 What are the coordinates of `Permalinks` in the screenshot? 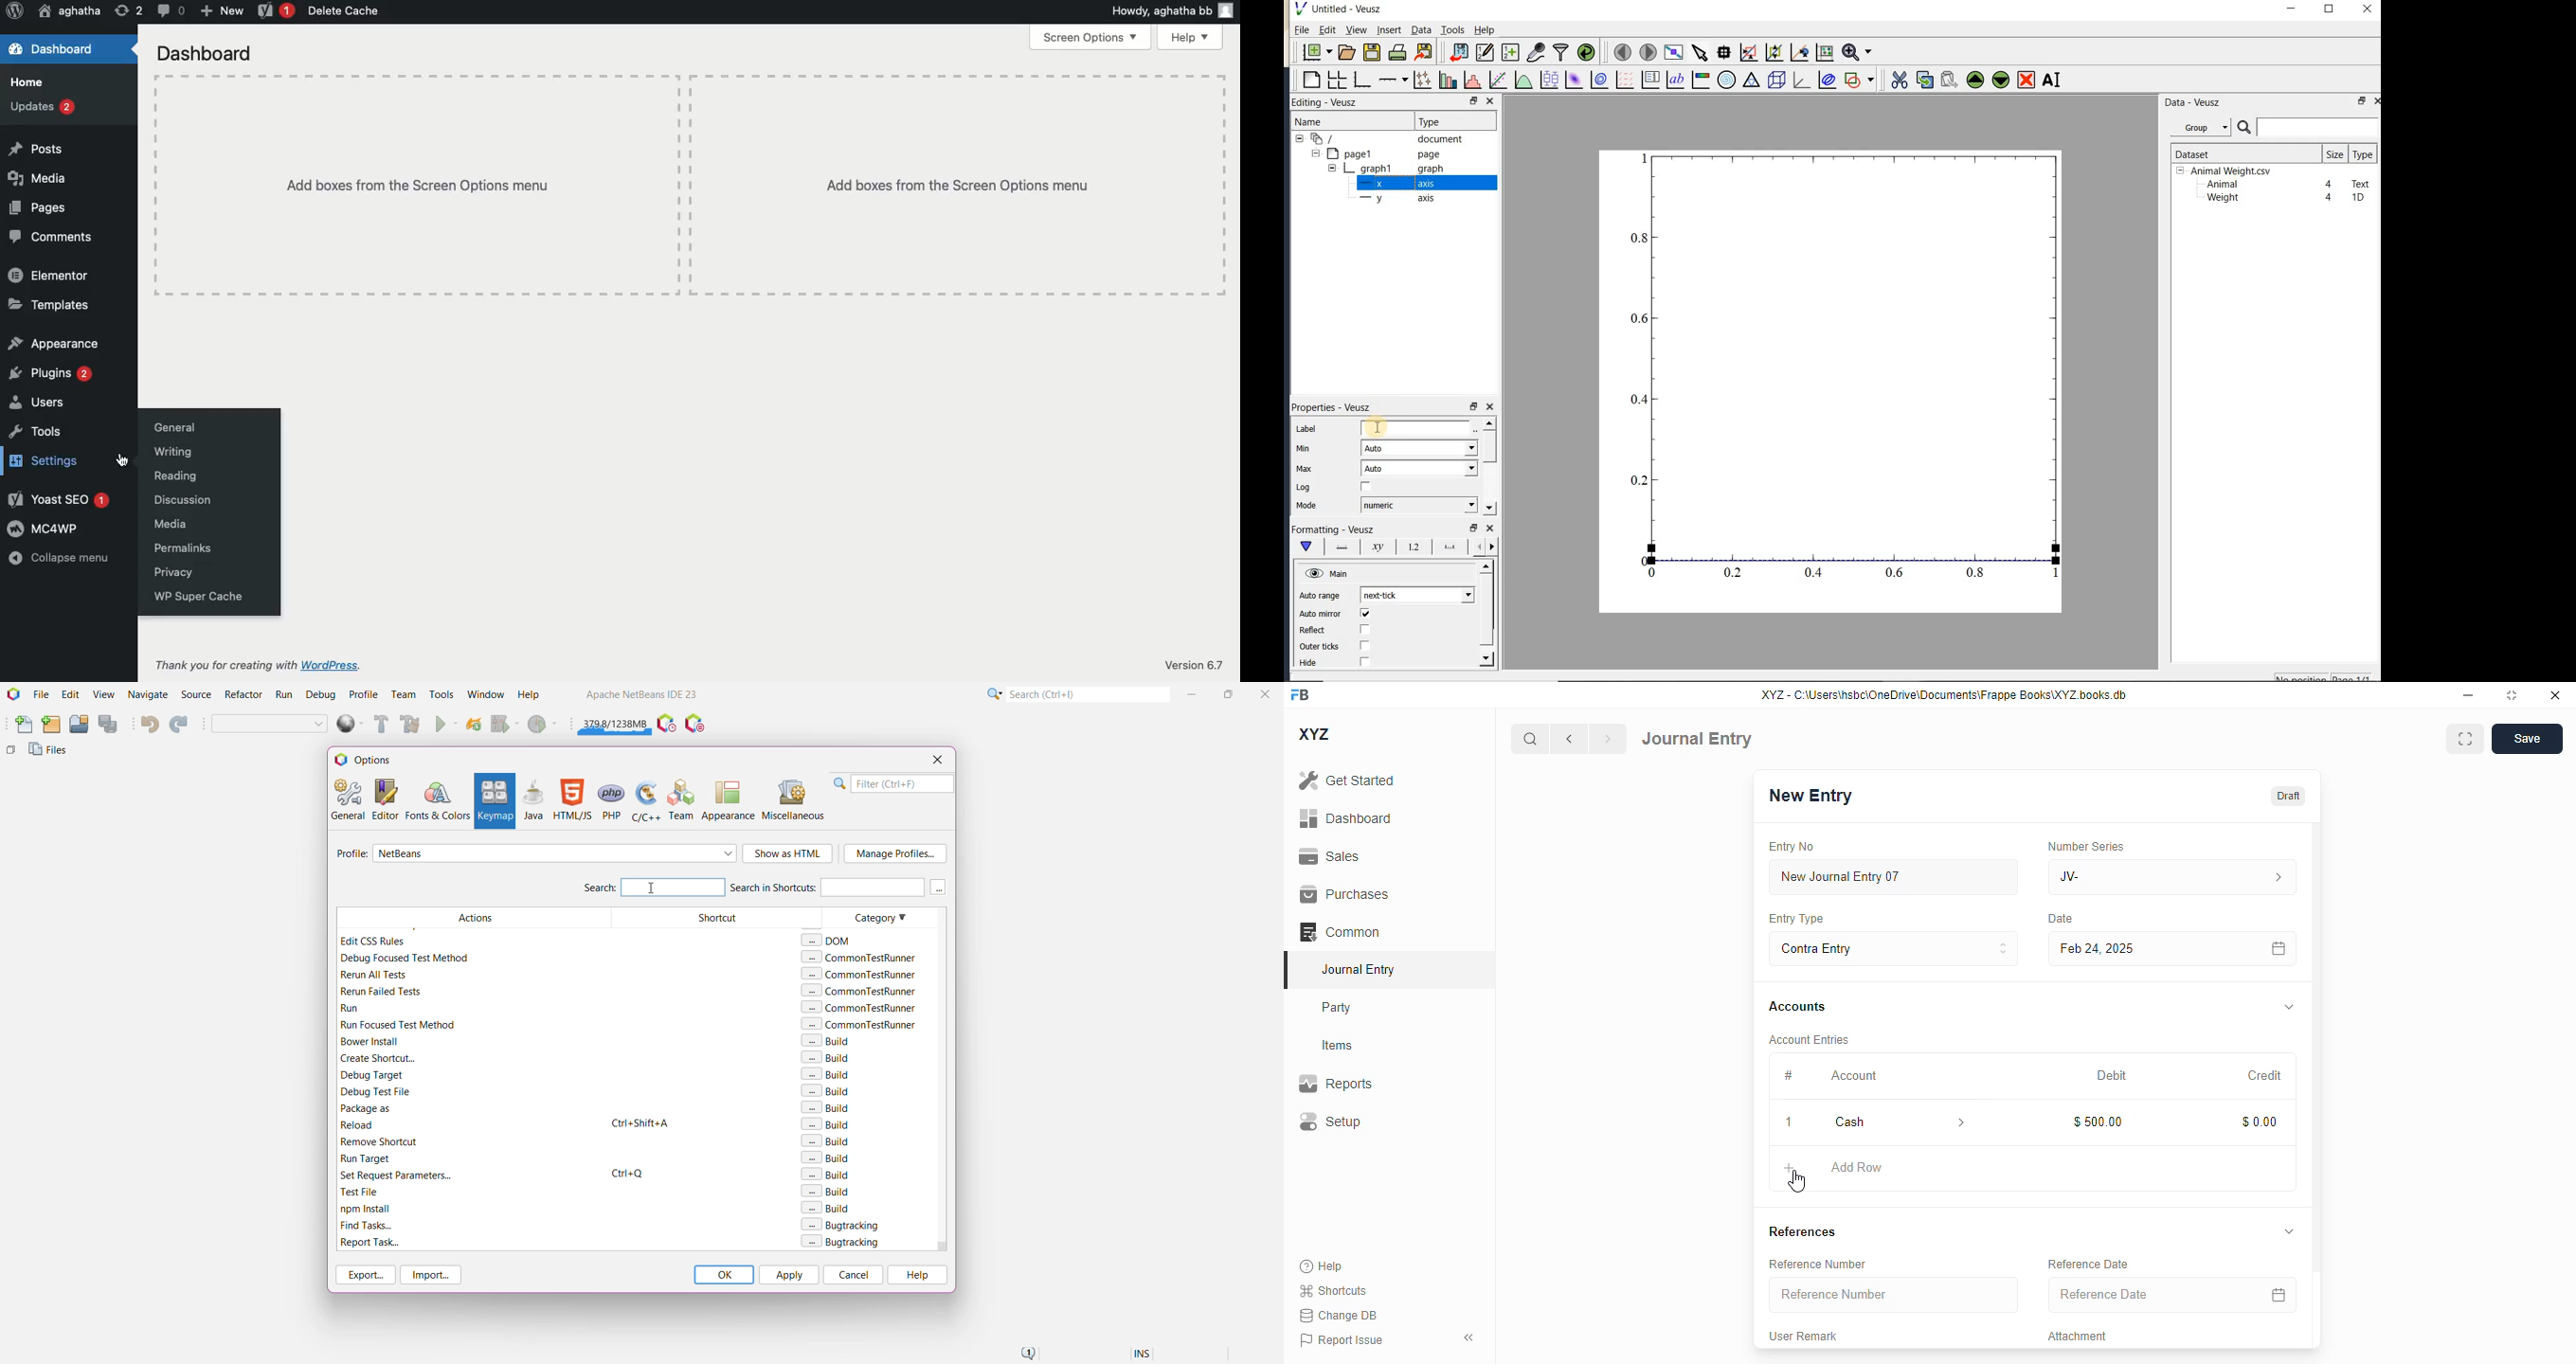 It's located at (179, 549).